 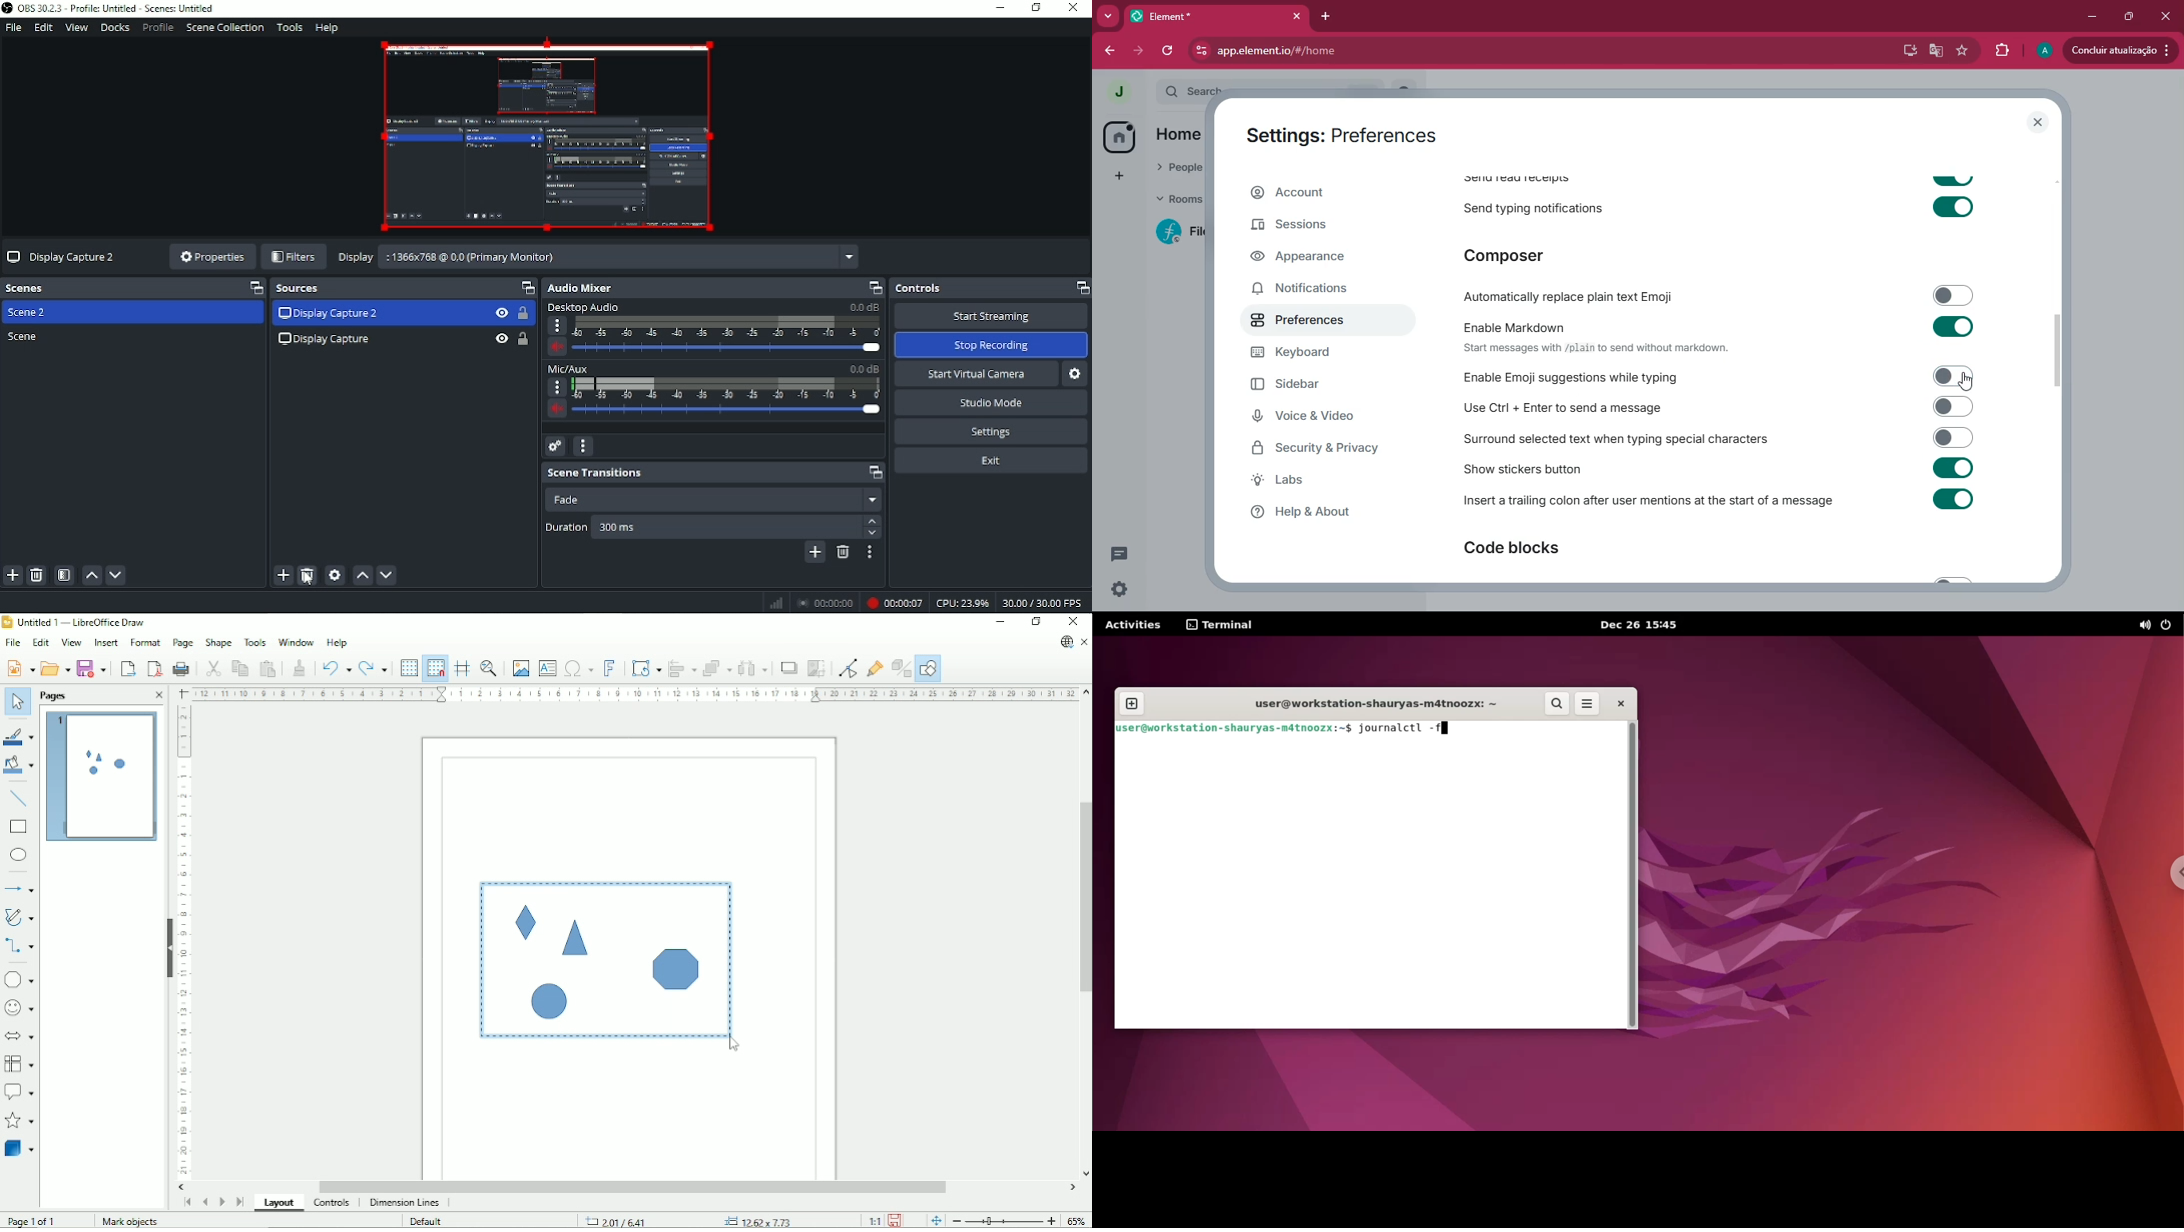 What do you see at coordinates (1322, 16) in the screenshot?
I see `add tab` at bounding box center [1322, 16].